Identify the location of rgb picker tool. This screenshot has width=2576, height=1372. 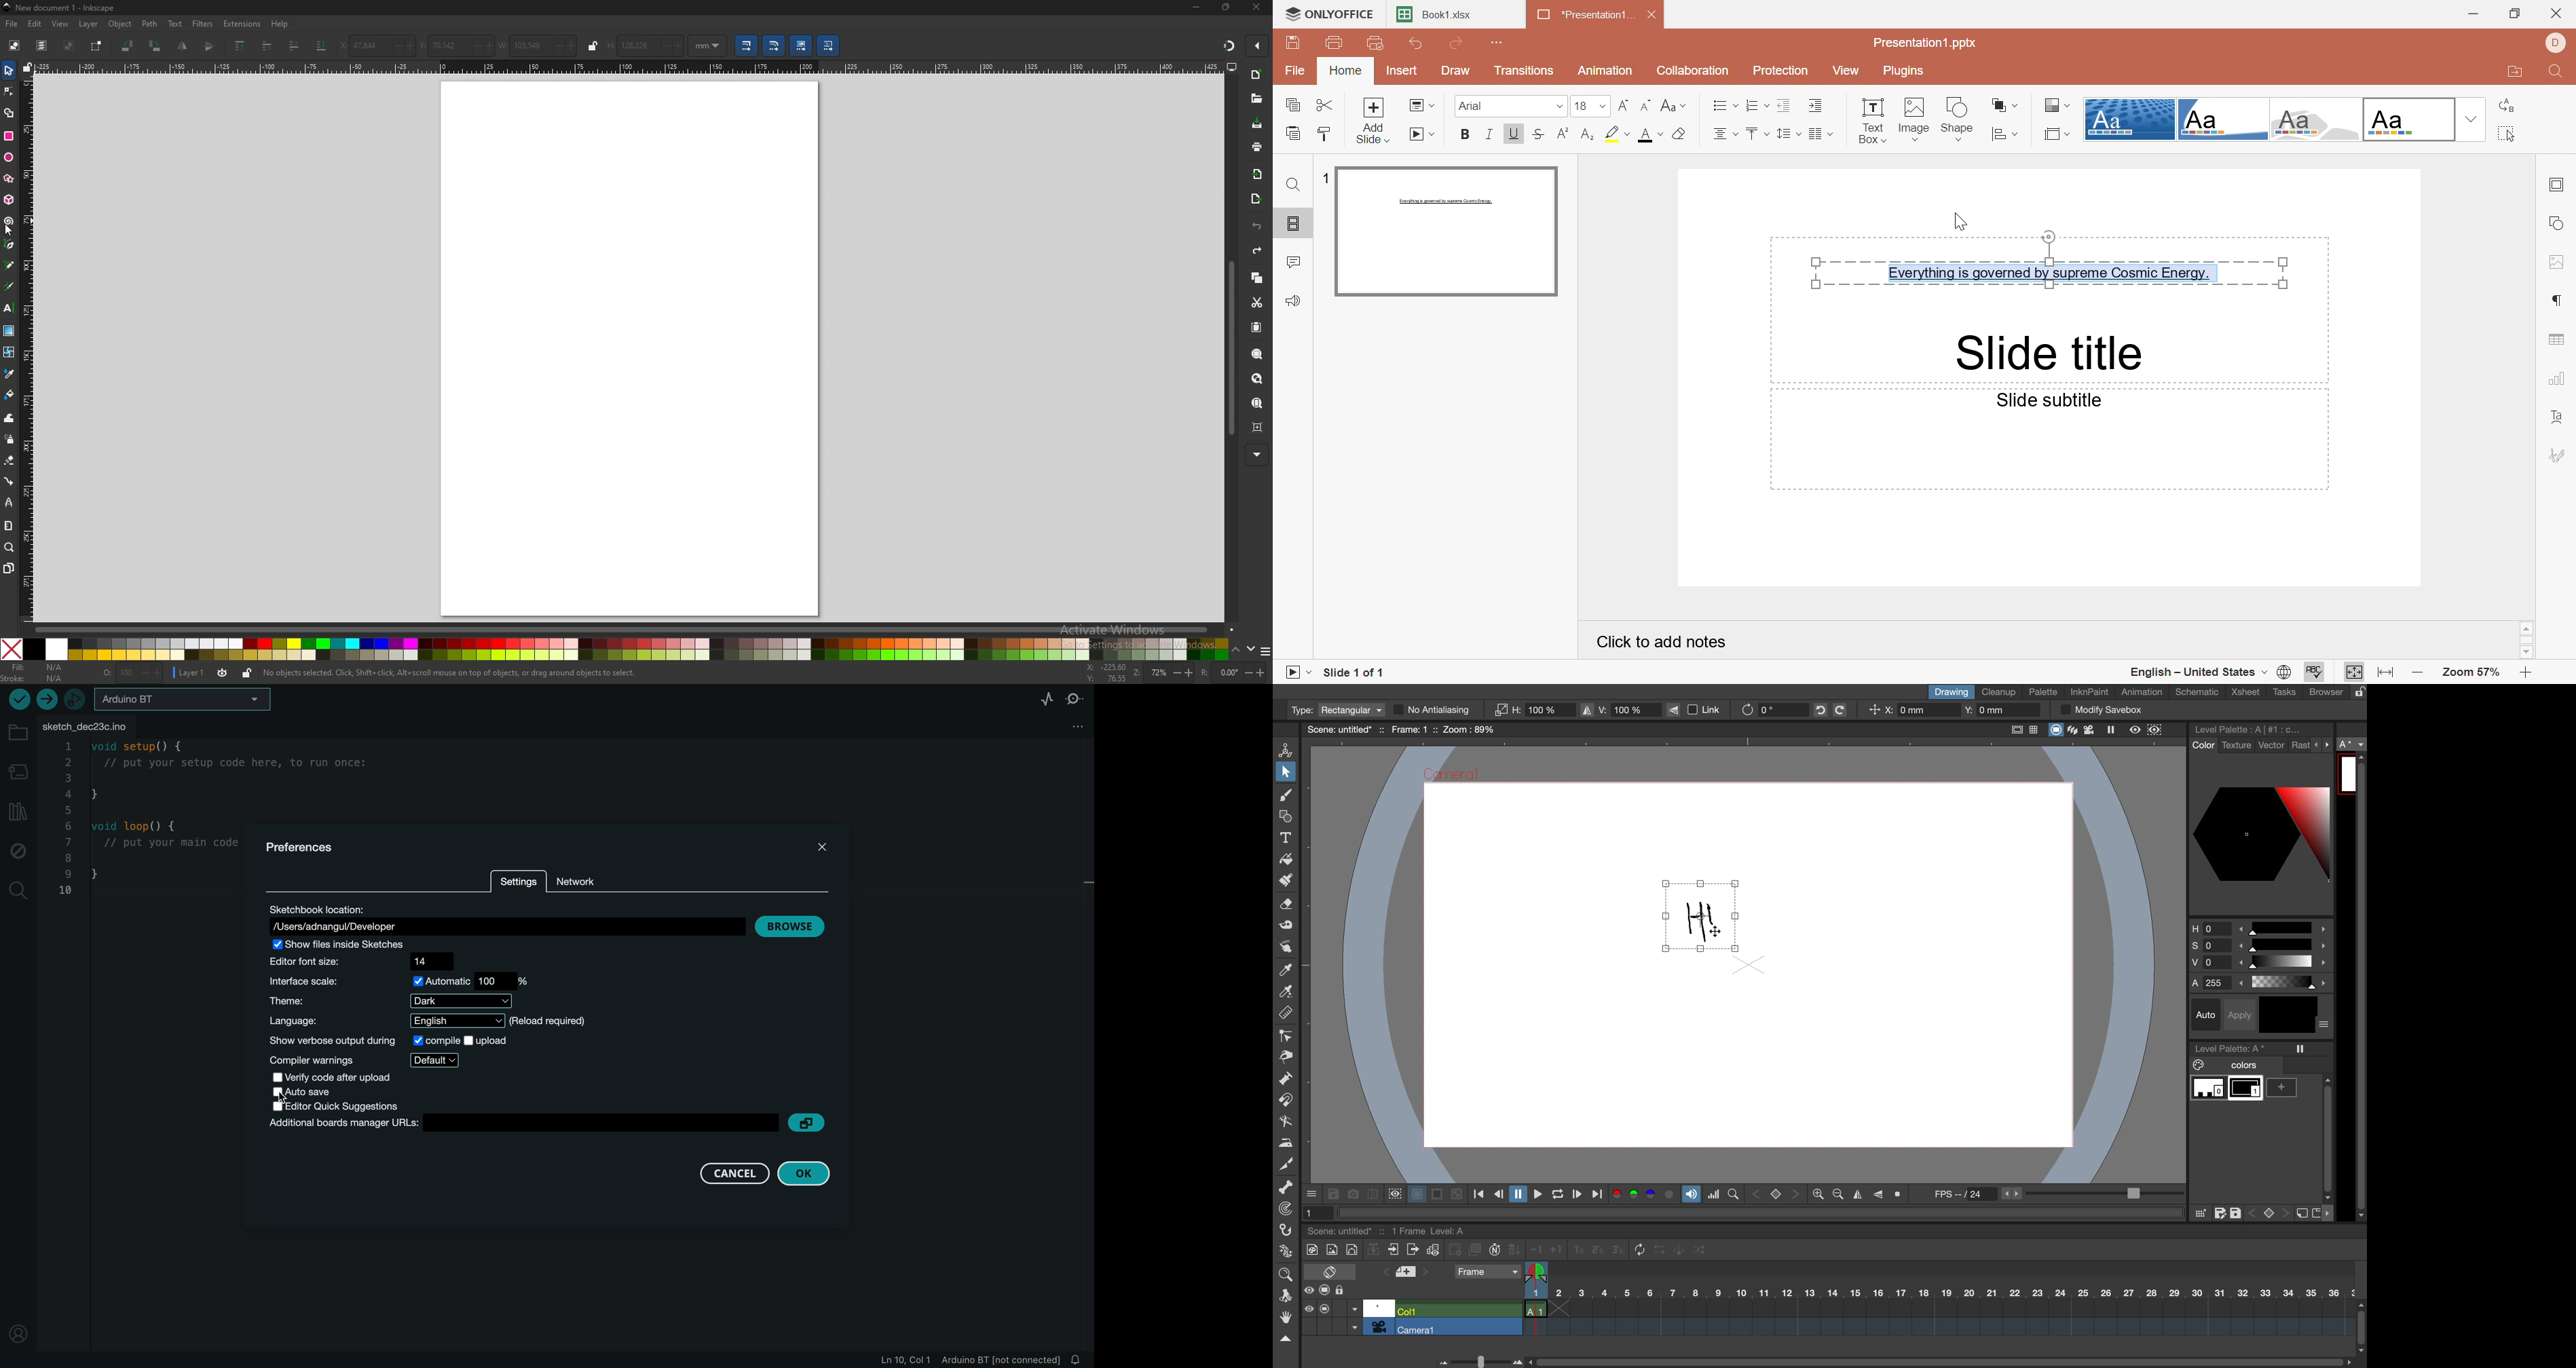
(1284, 992).